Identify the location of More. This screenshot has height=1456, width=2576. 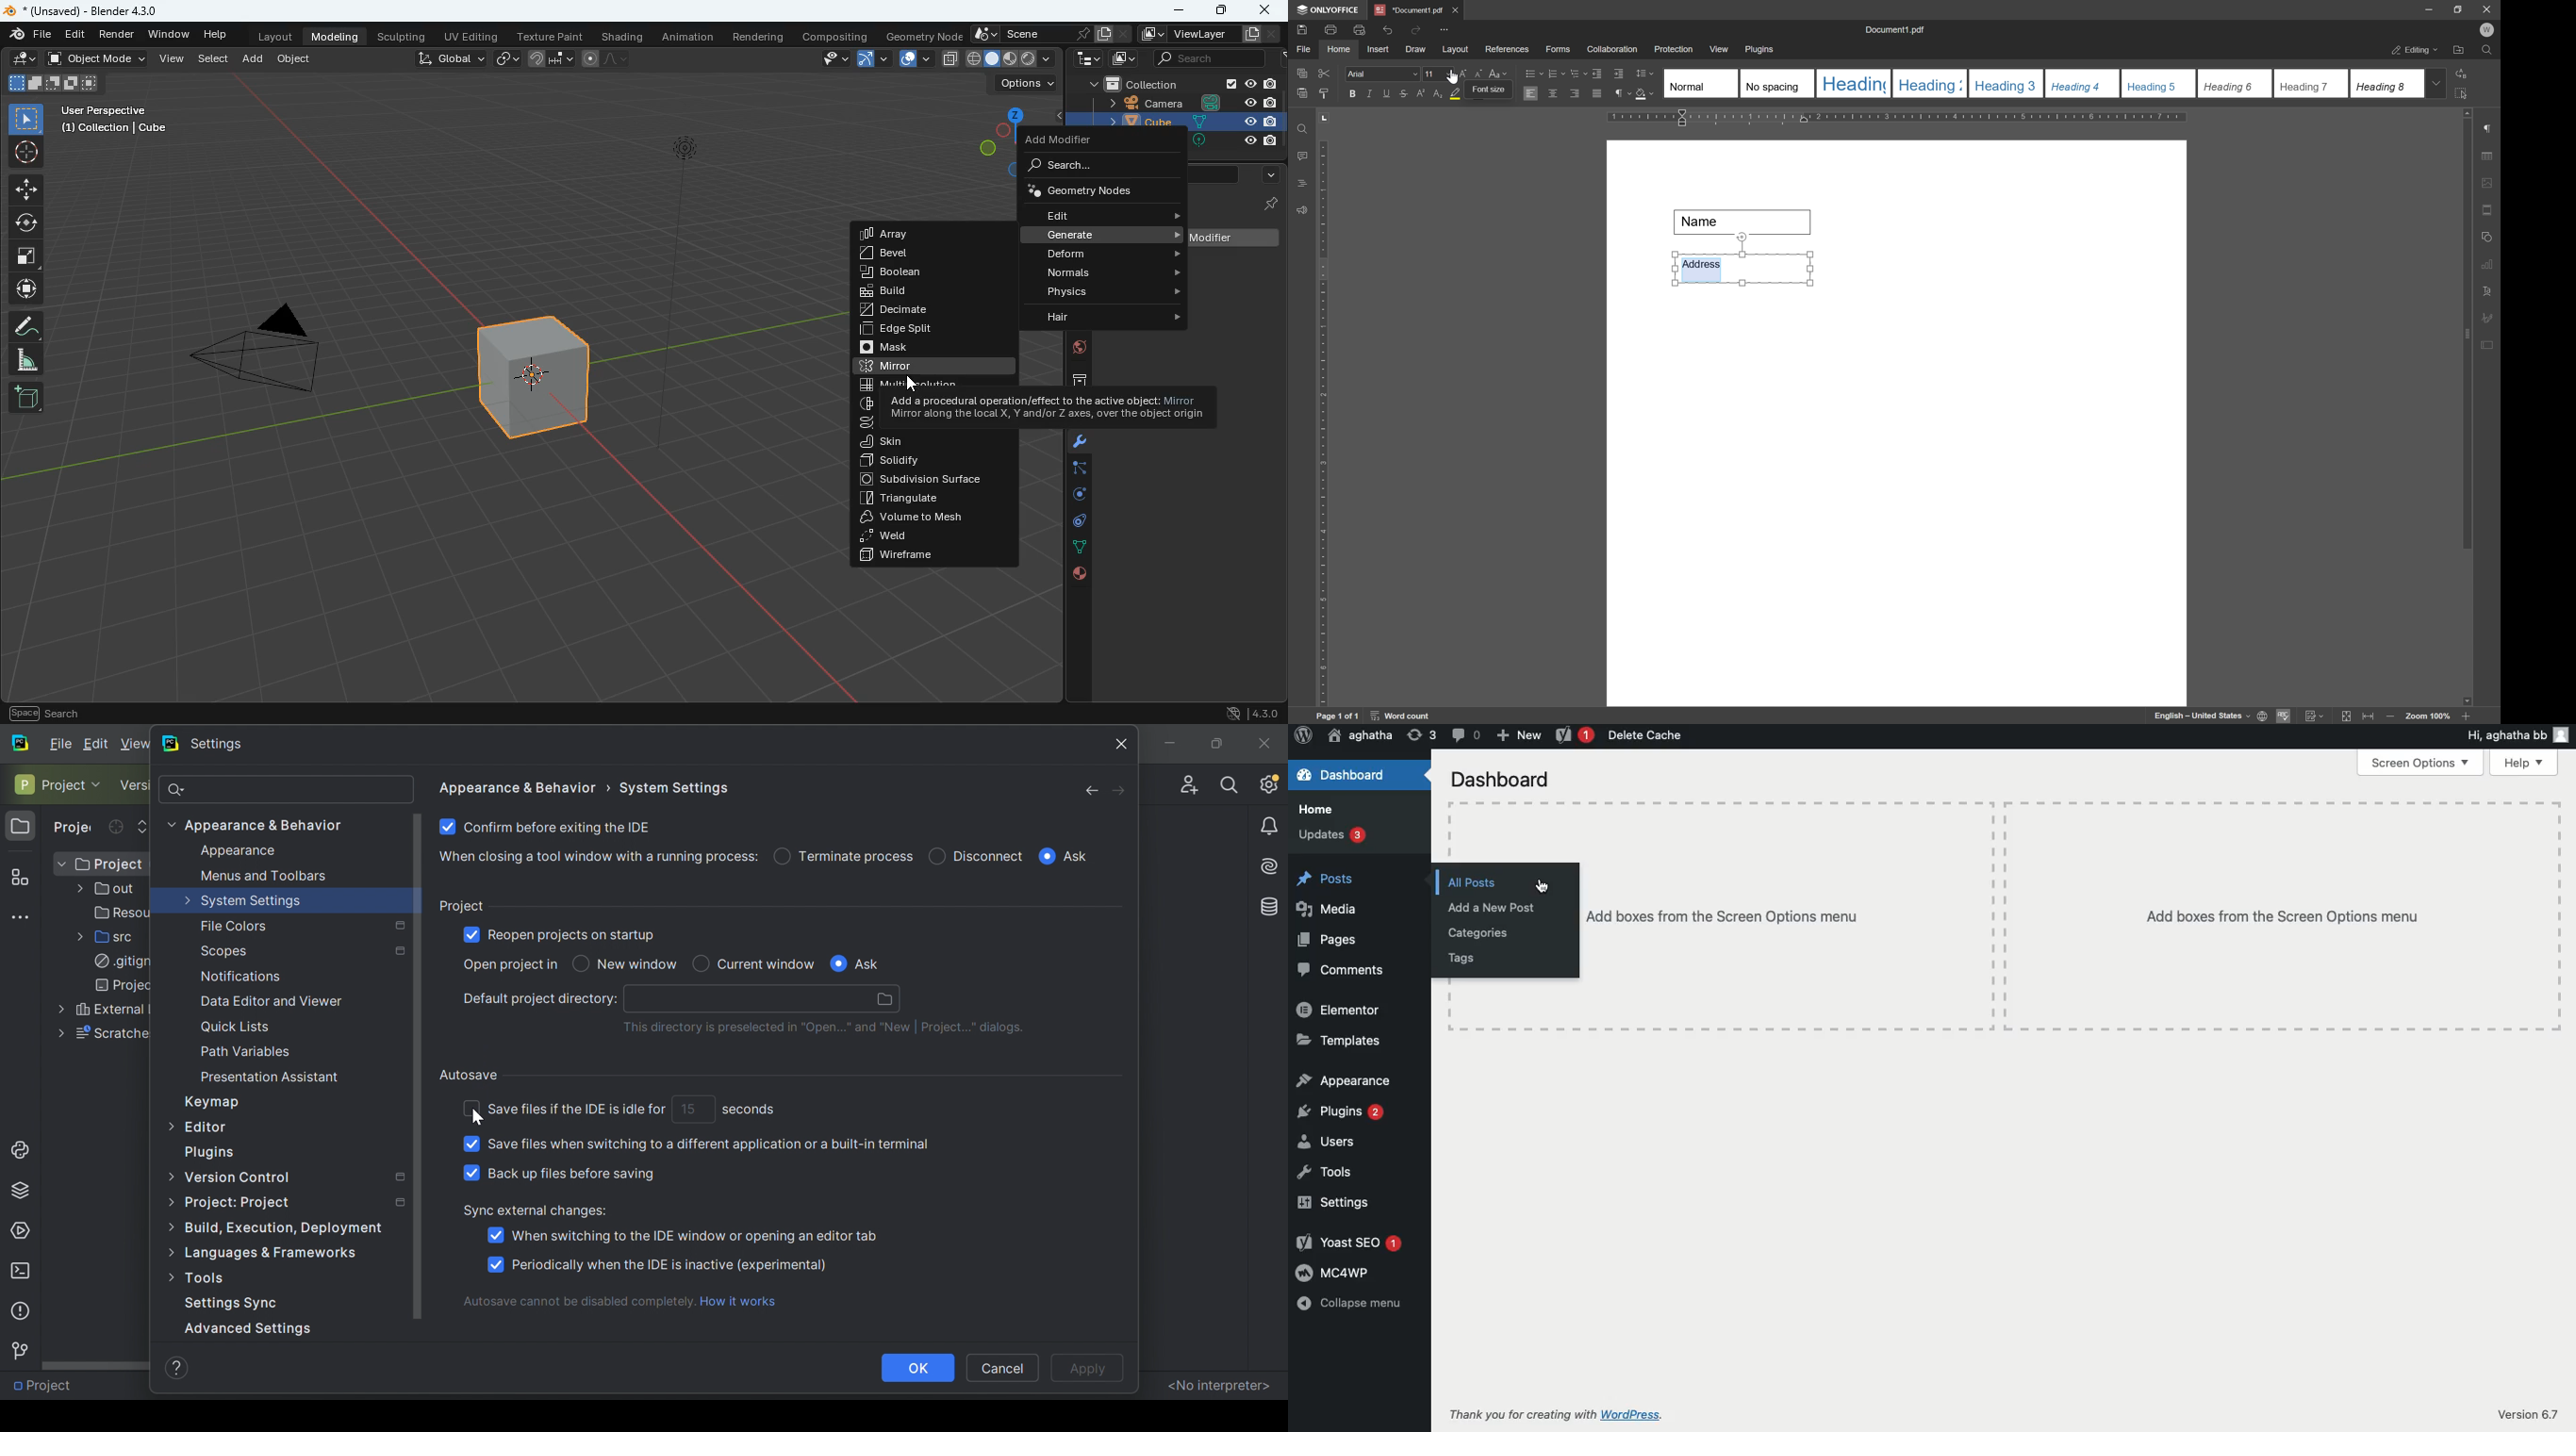
(168, 1175).